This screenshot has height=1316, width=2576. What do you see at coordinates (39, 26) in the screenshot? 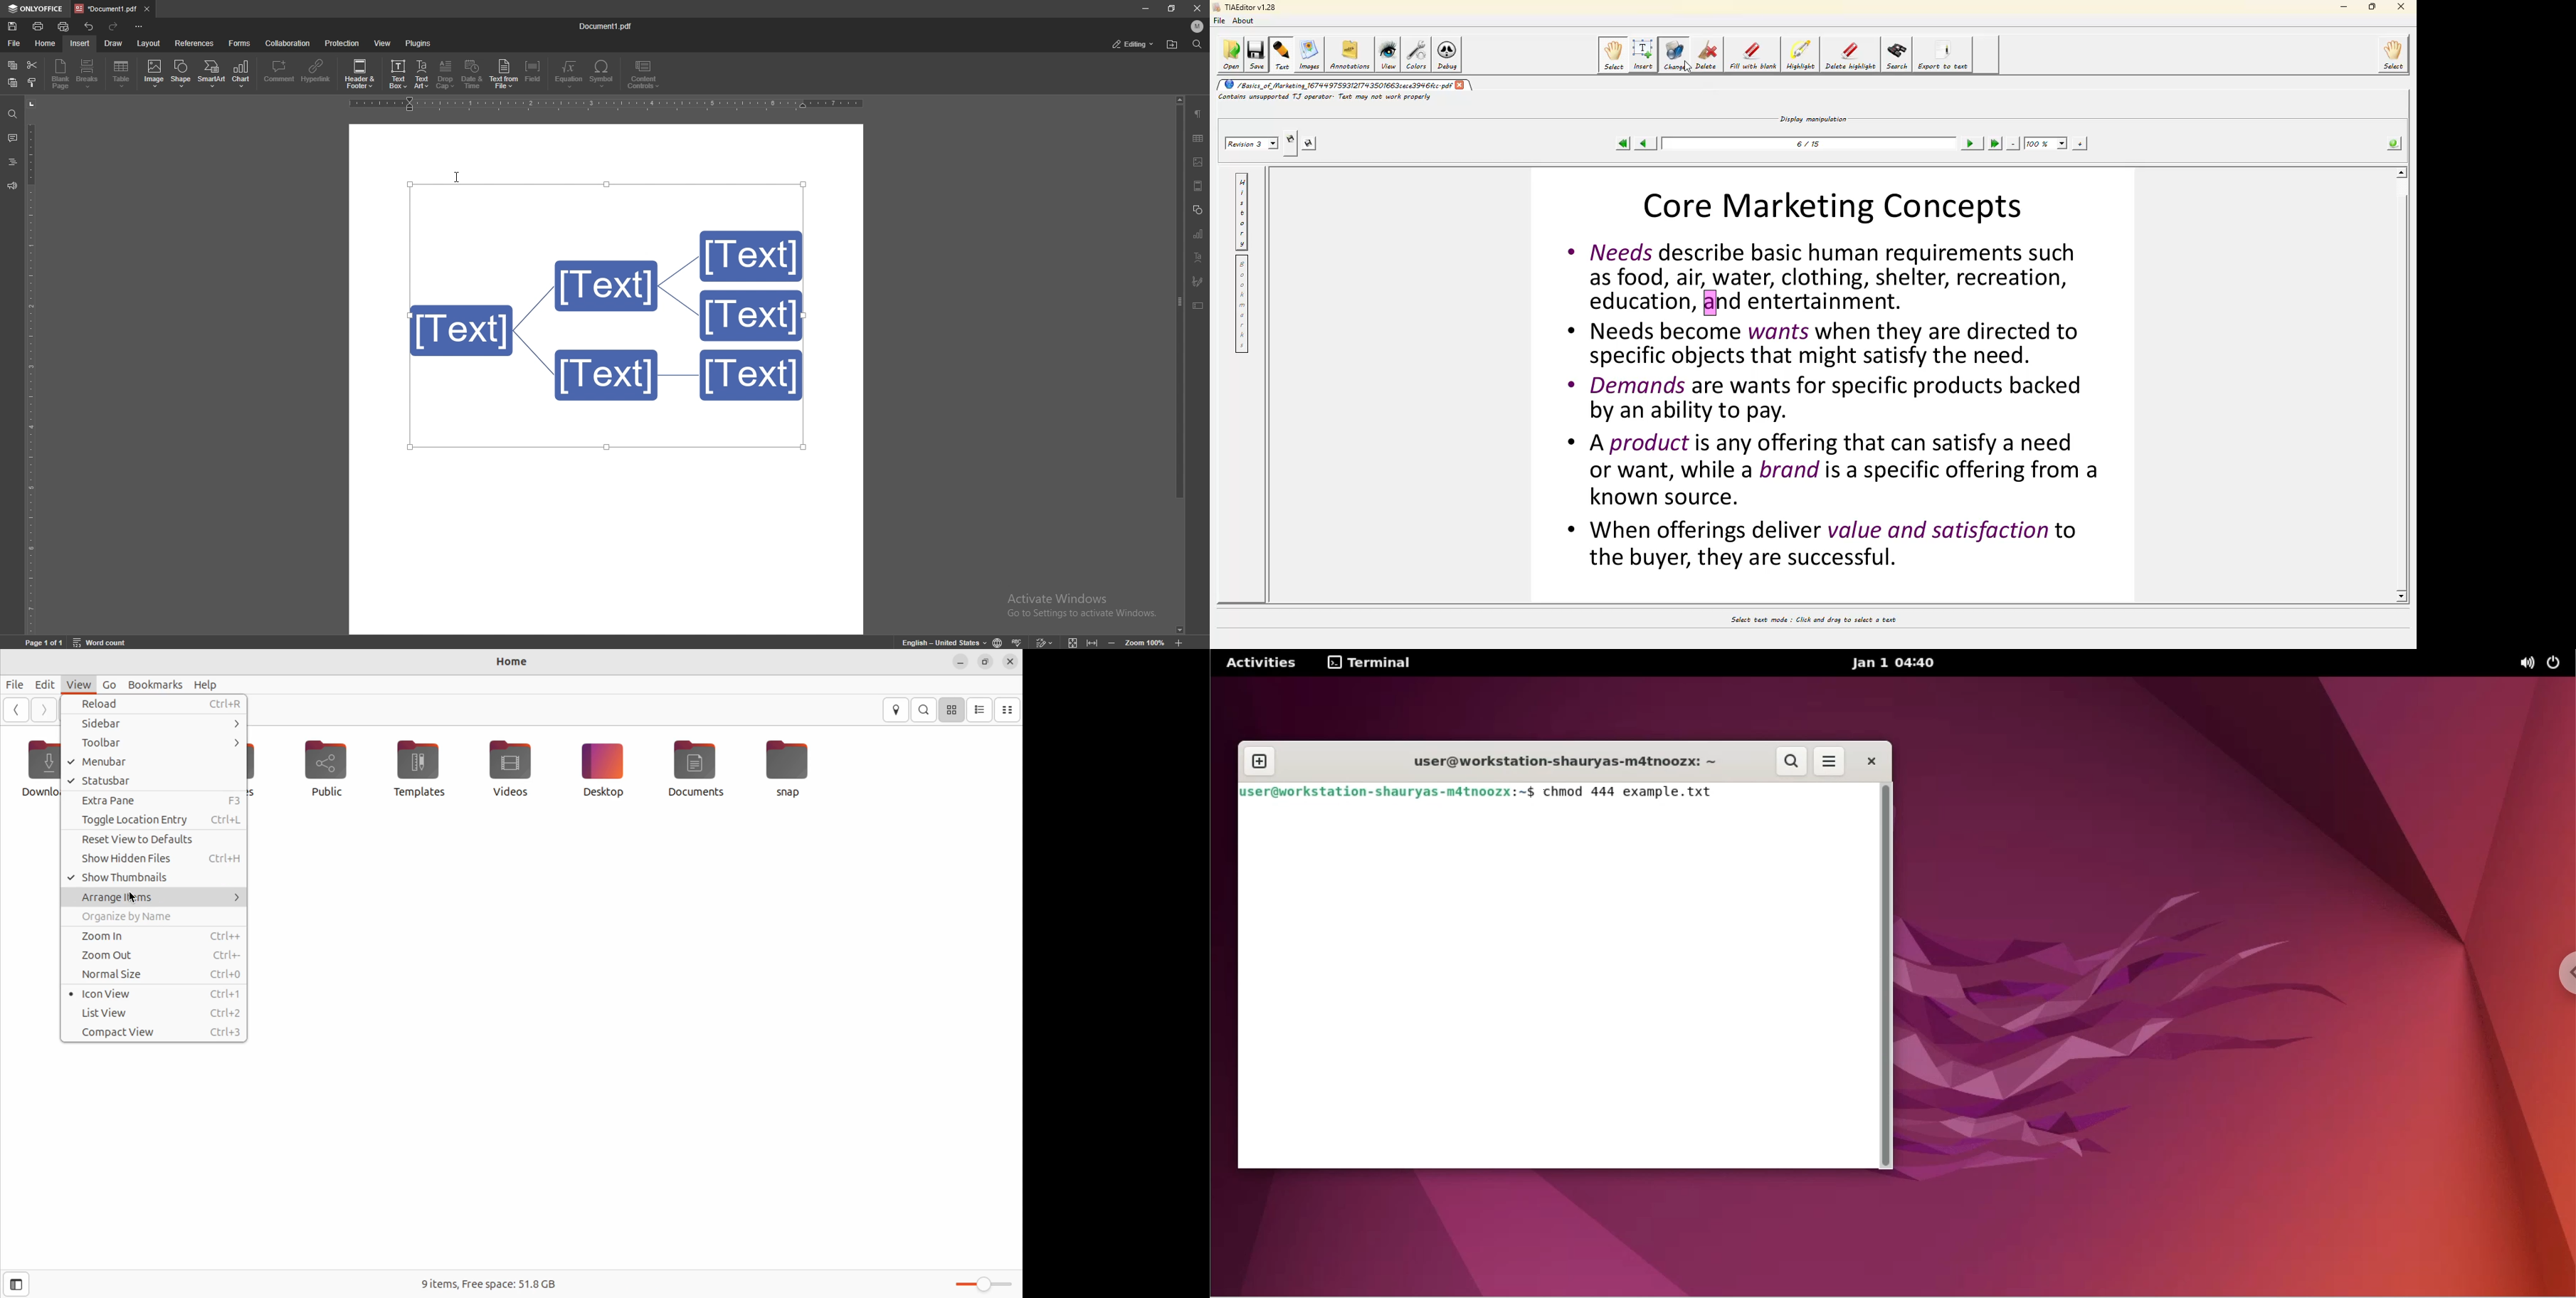
I see `print` at bounding box center [39, 26].